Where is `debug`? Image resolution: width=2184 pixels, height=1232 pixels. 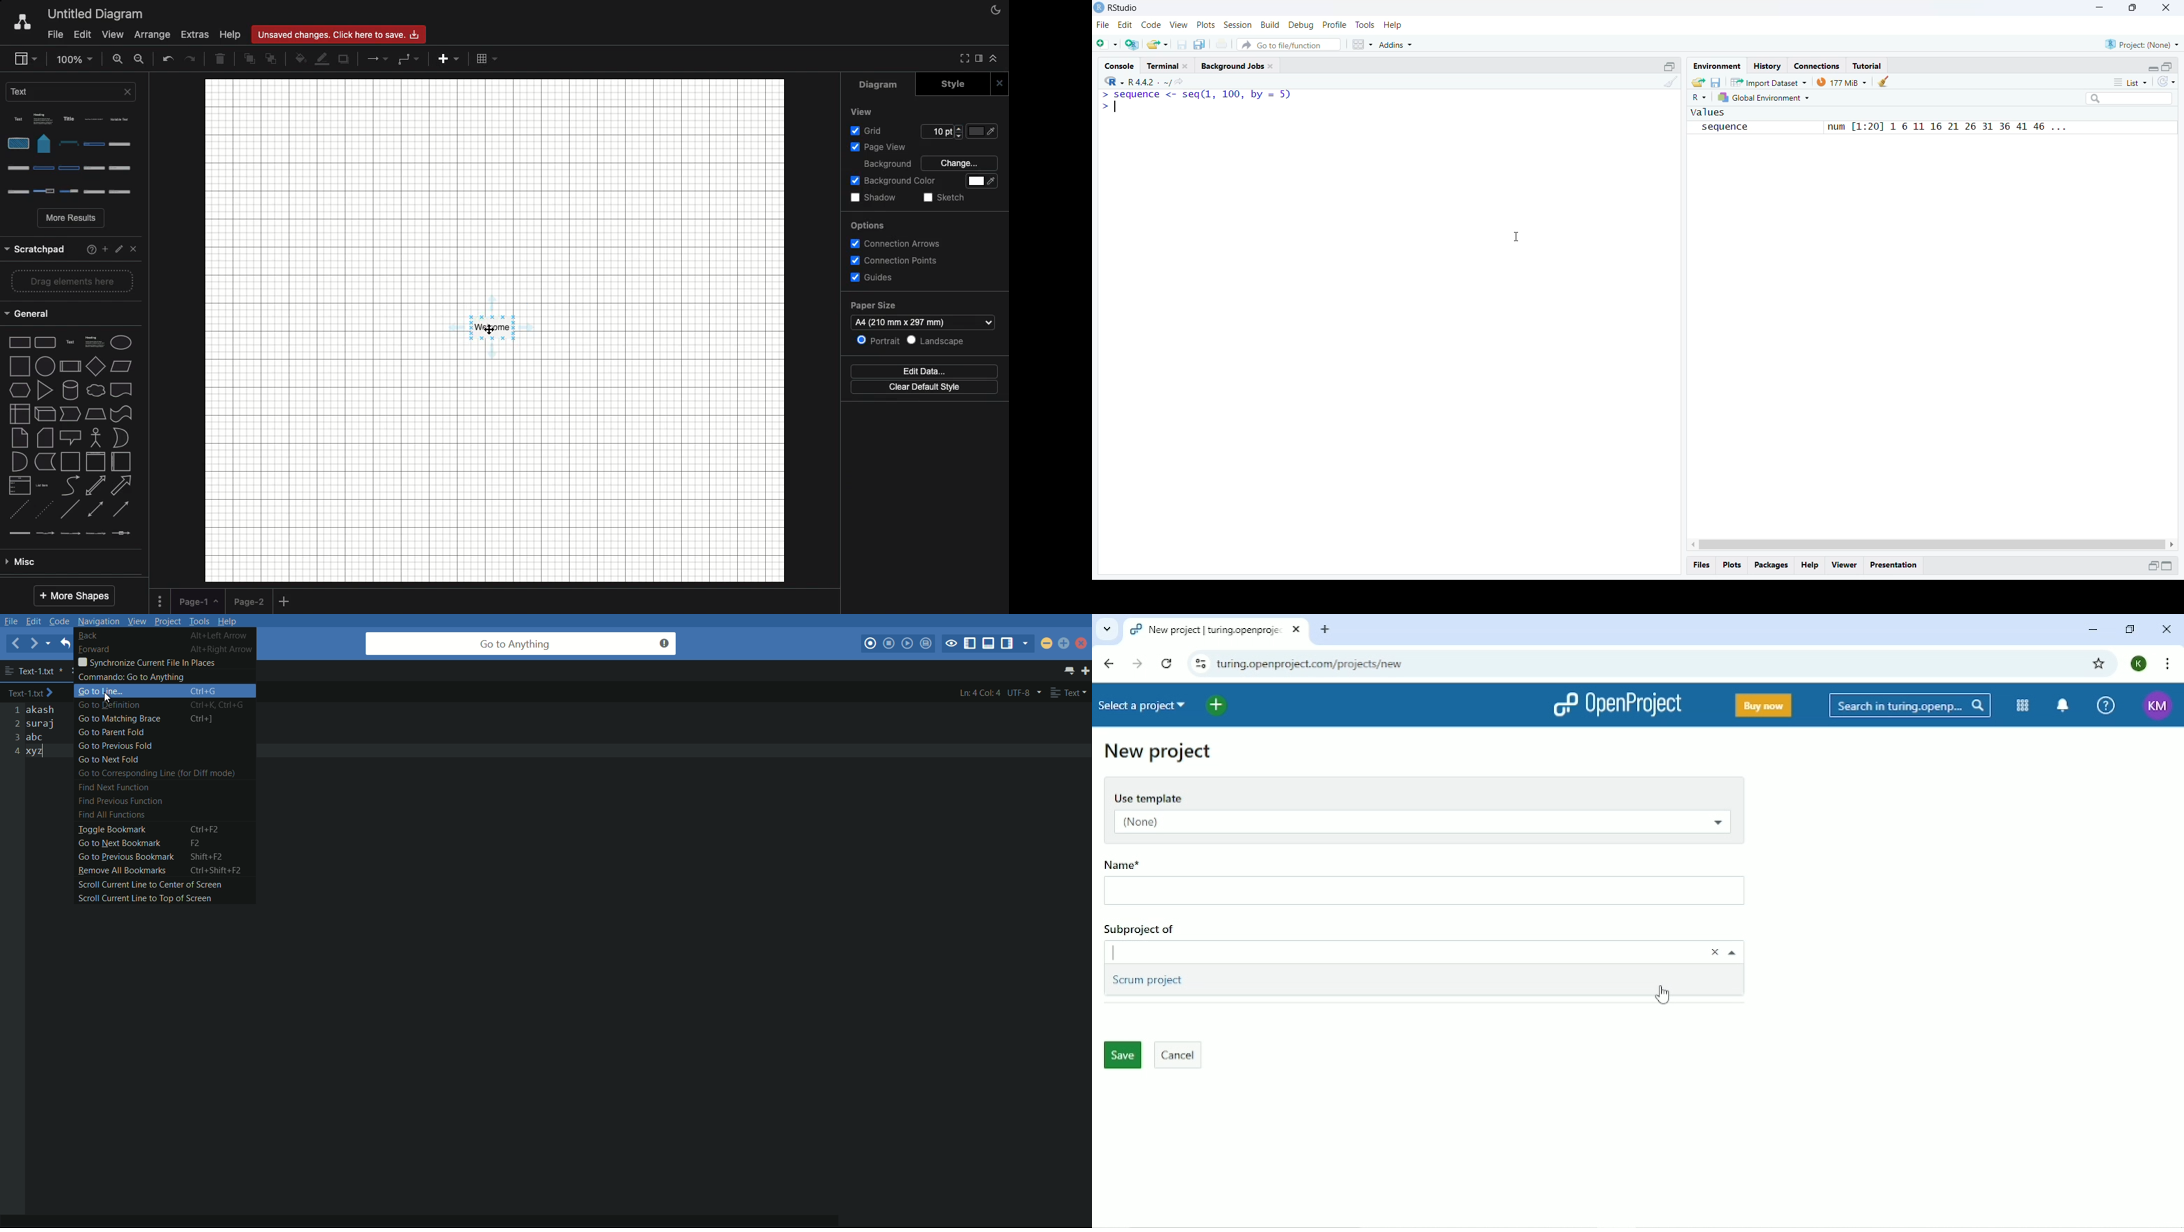 debug is located at coordinates (1302, 25).